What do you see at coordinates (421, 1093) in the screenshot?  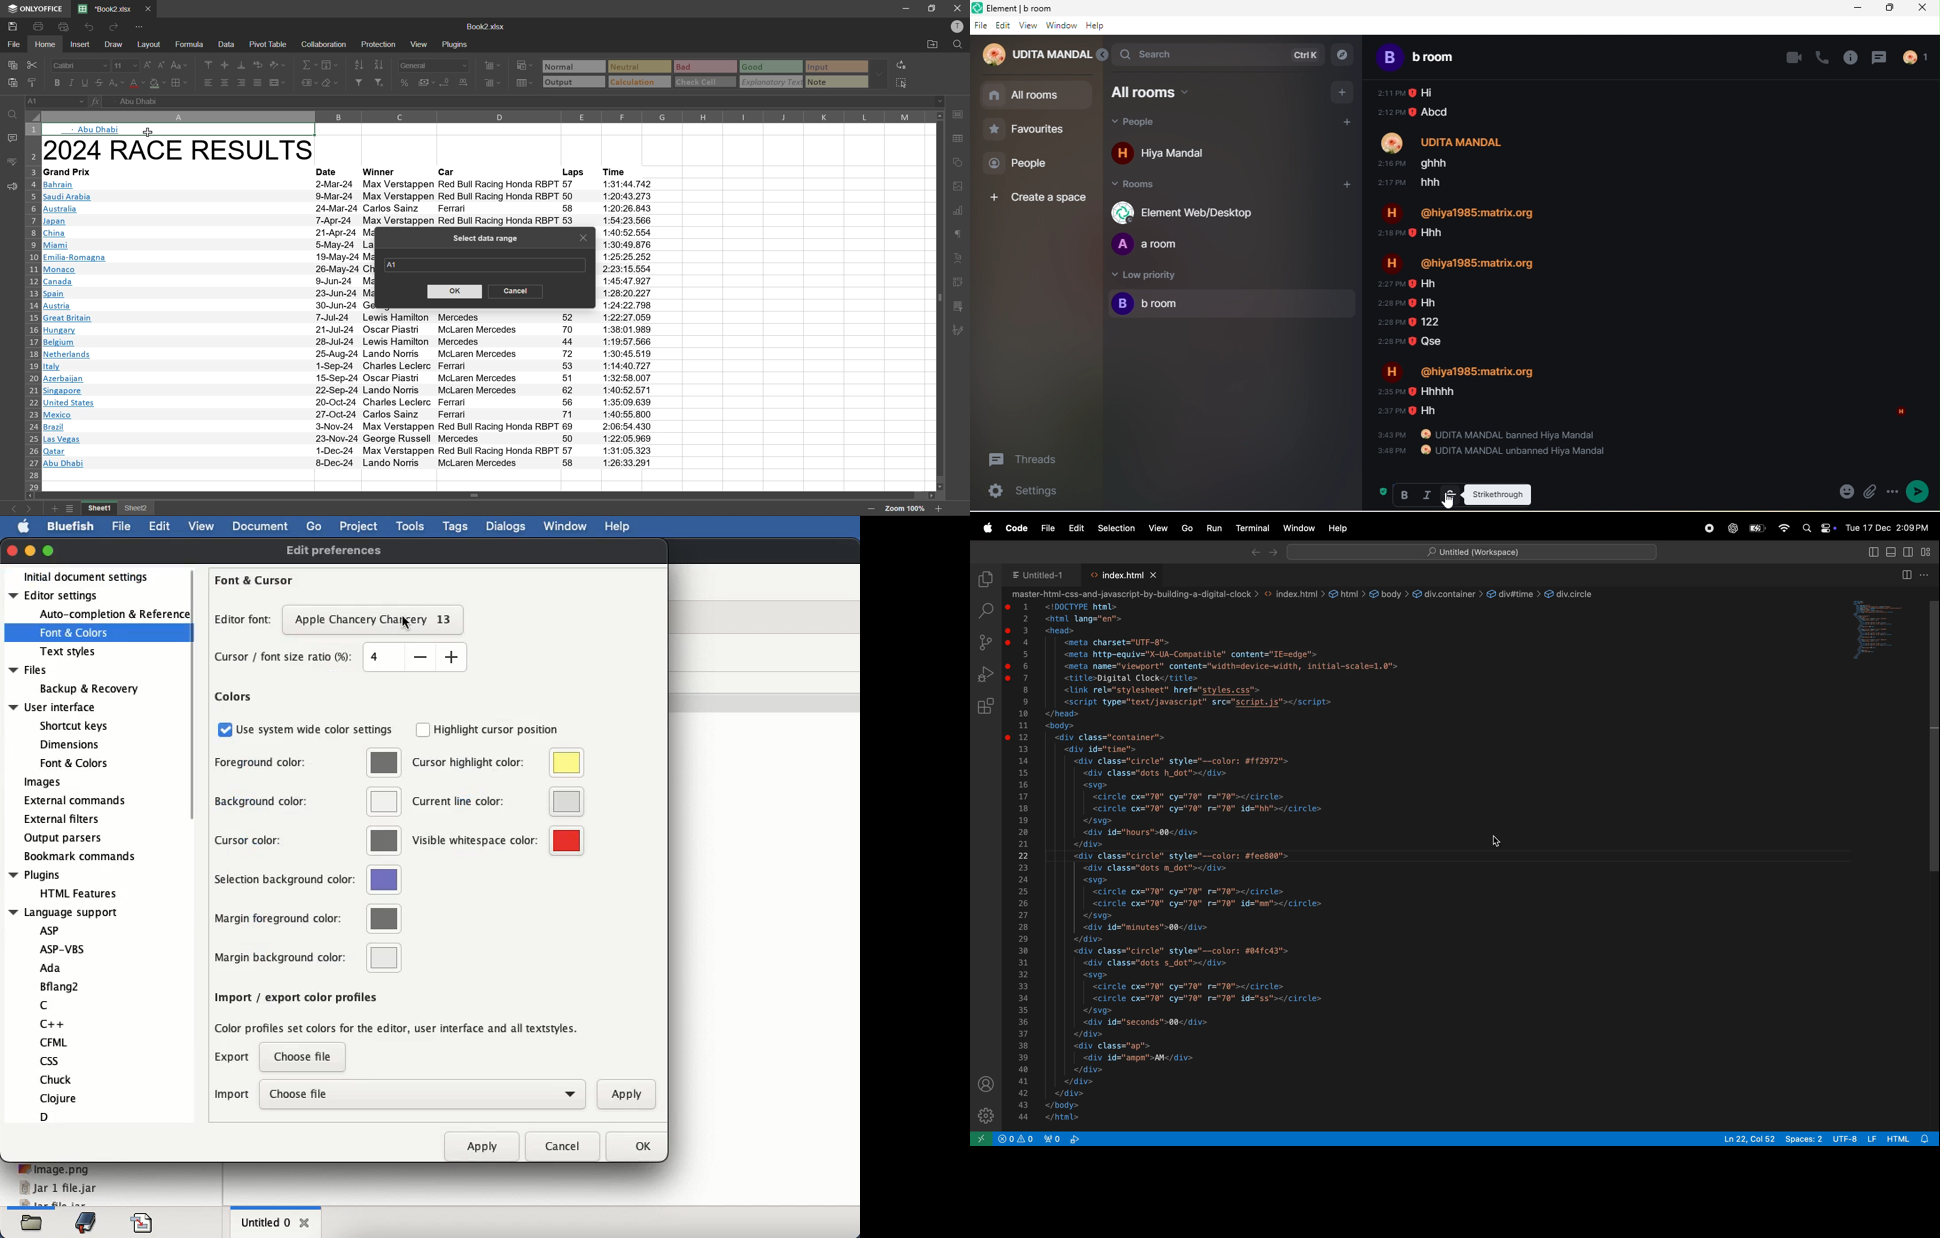 I see `choose file` at bounding box center [421, 1093].